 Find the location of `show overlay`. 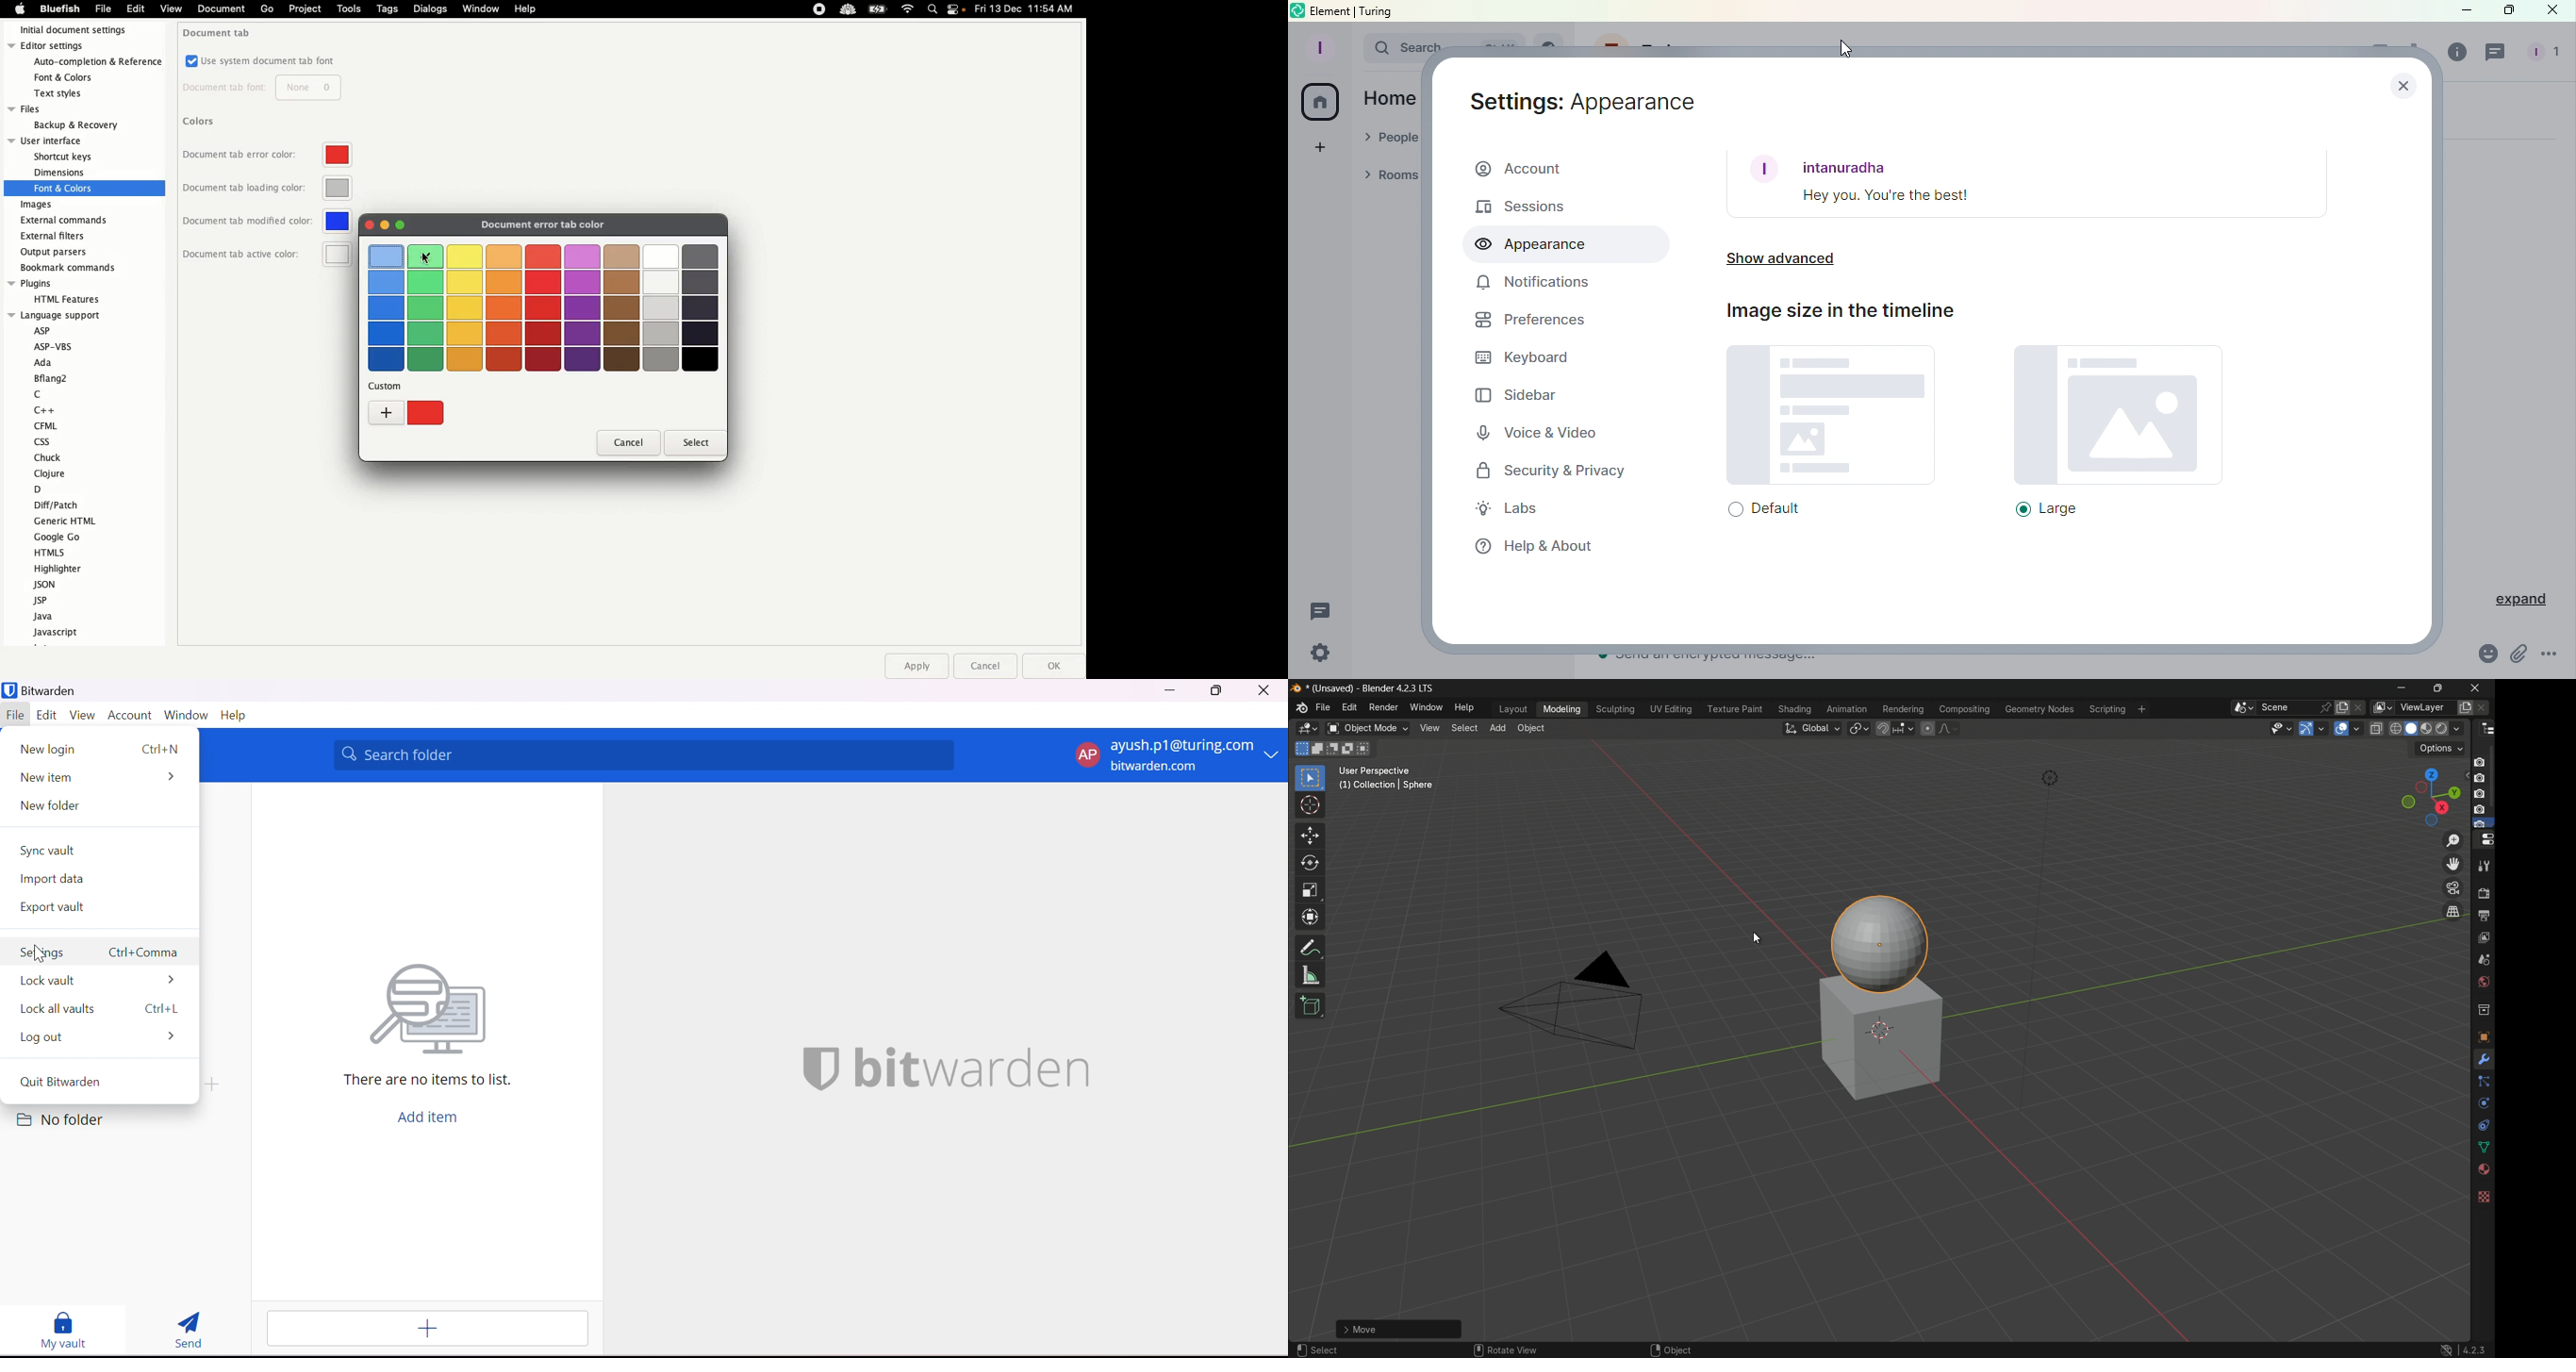

show overlay is located at coordinates (2342, 729).